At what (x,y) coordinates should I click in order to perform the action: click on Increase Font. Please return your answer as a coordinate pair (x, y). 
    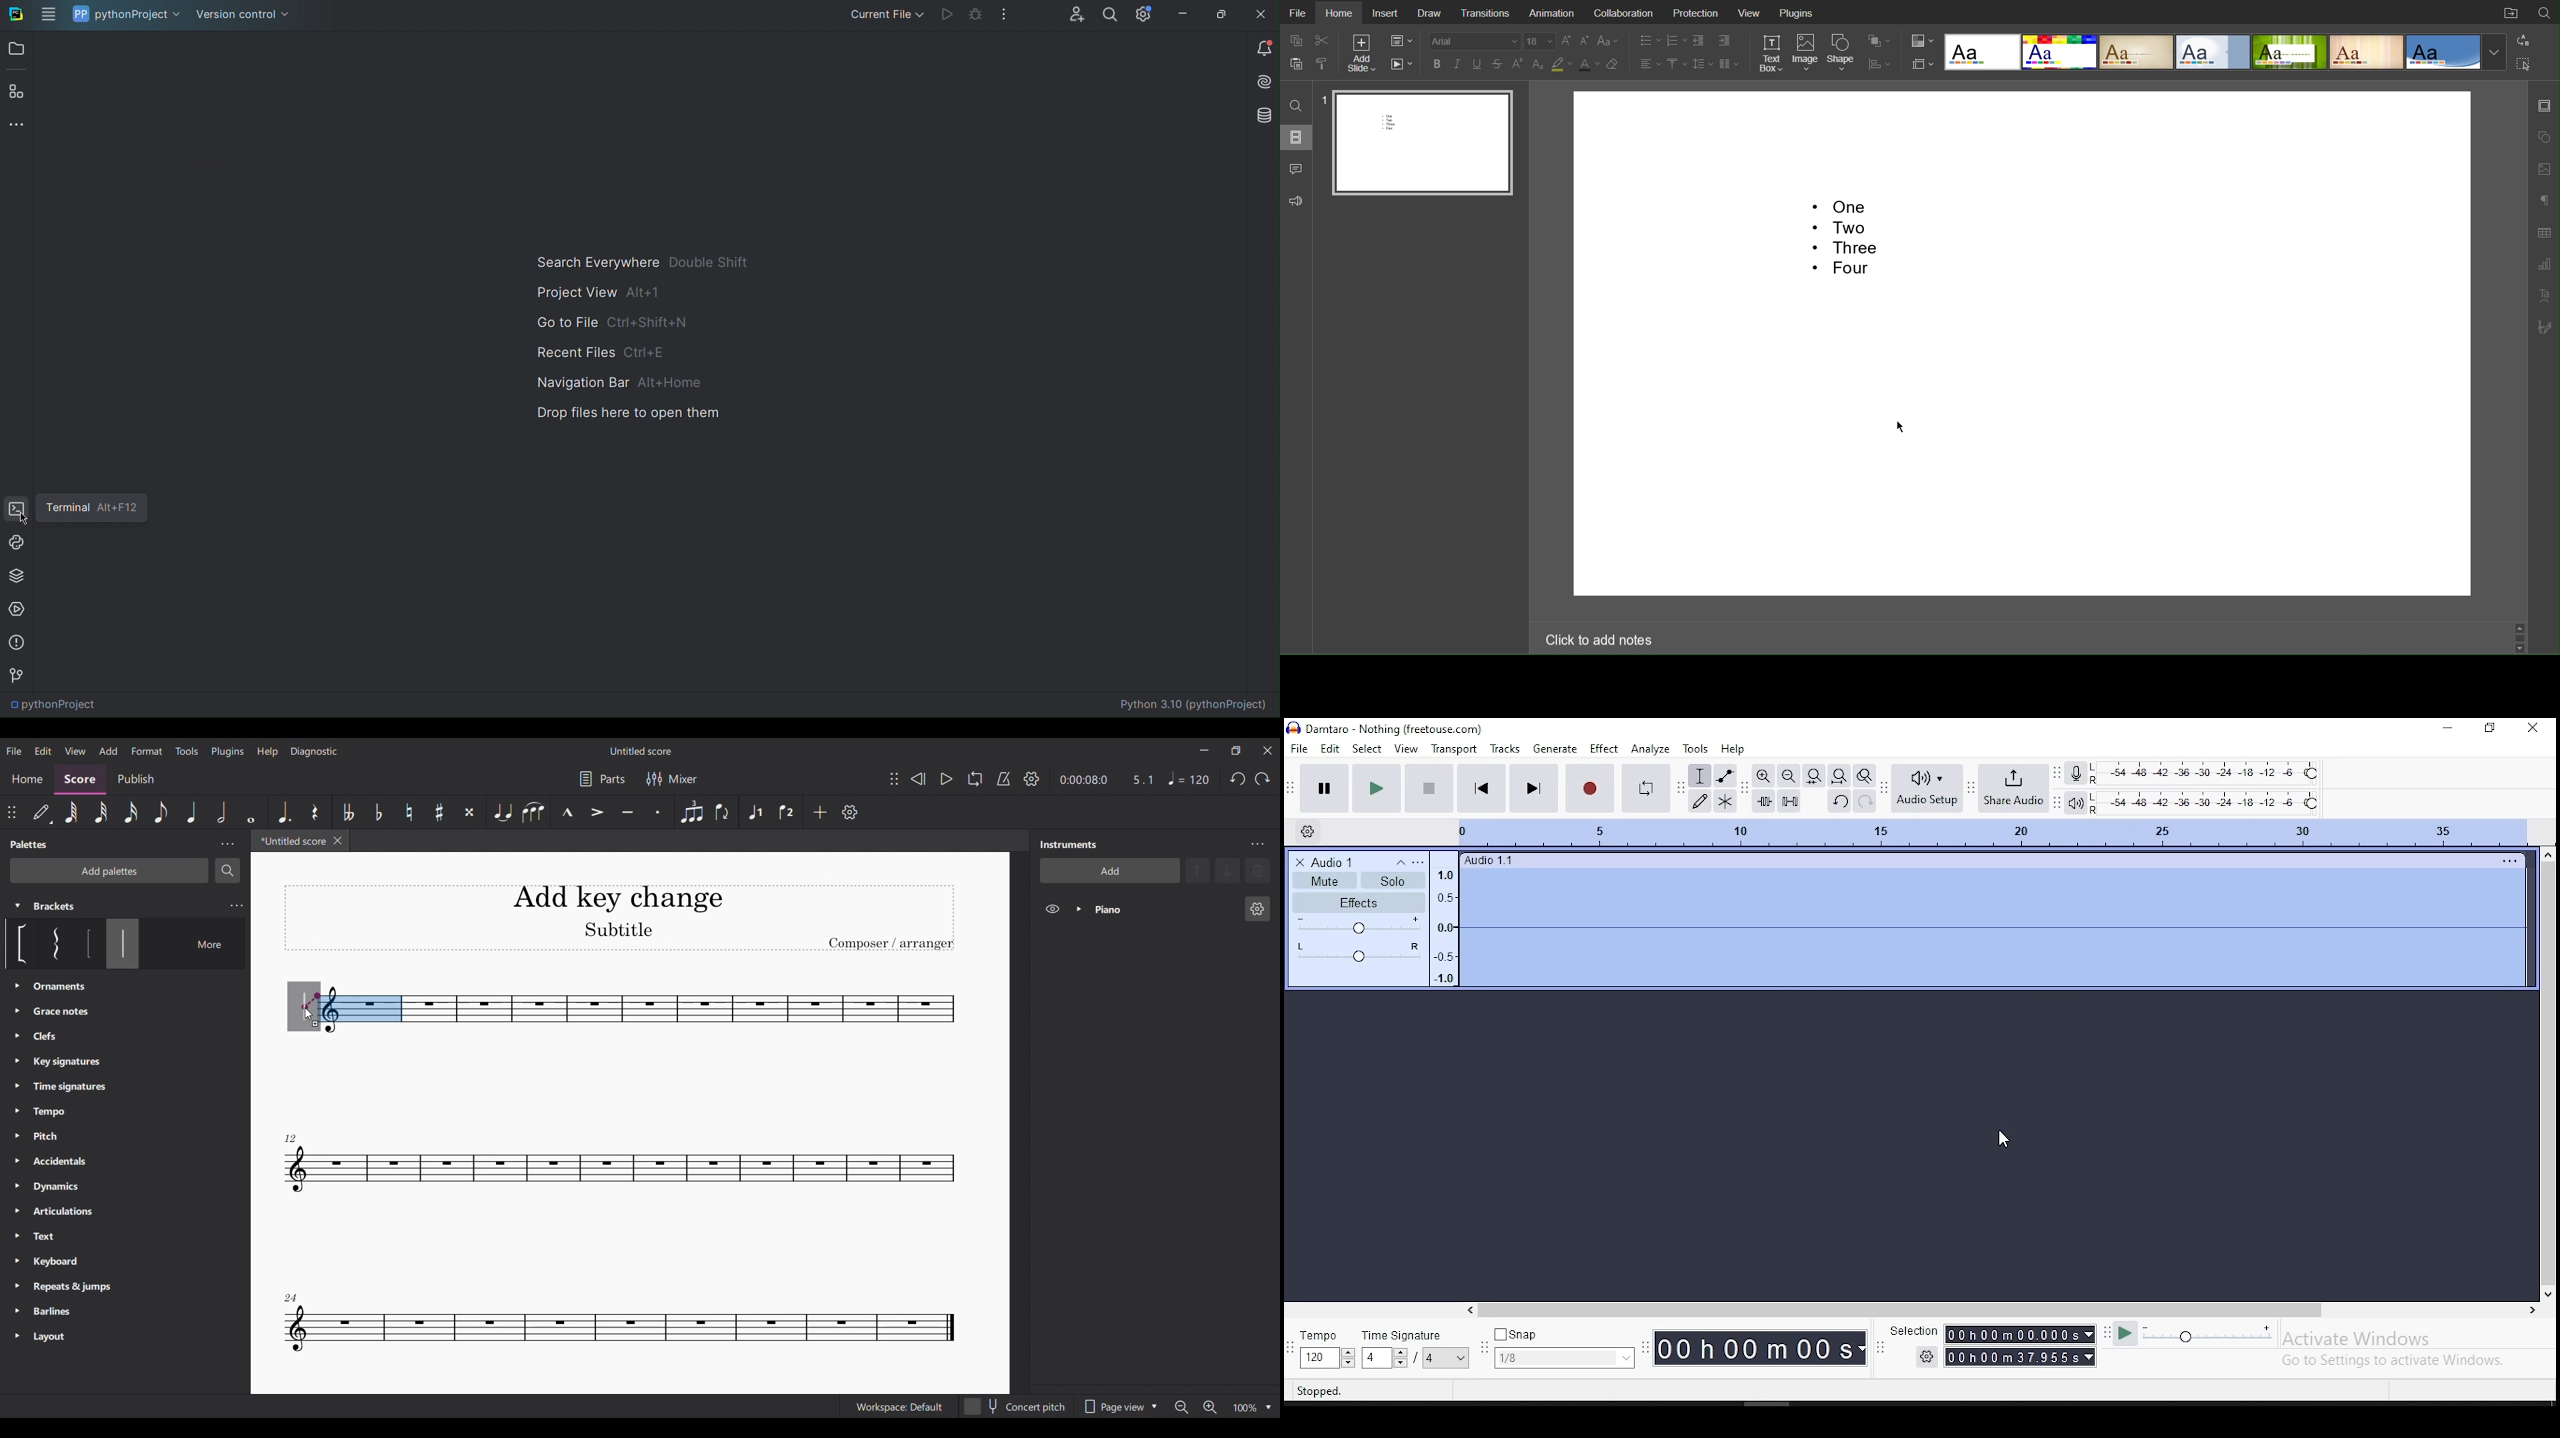
    Looking at the image, I should click on (1566, 41).